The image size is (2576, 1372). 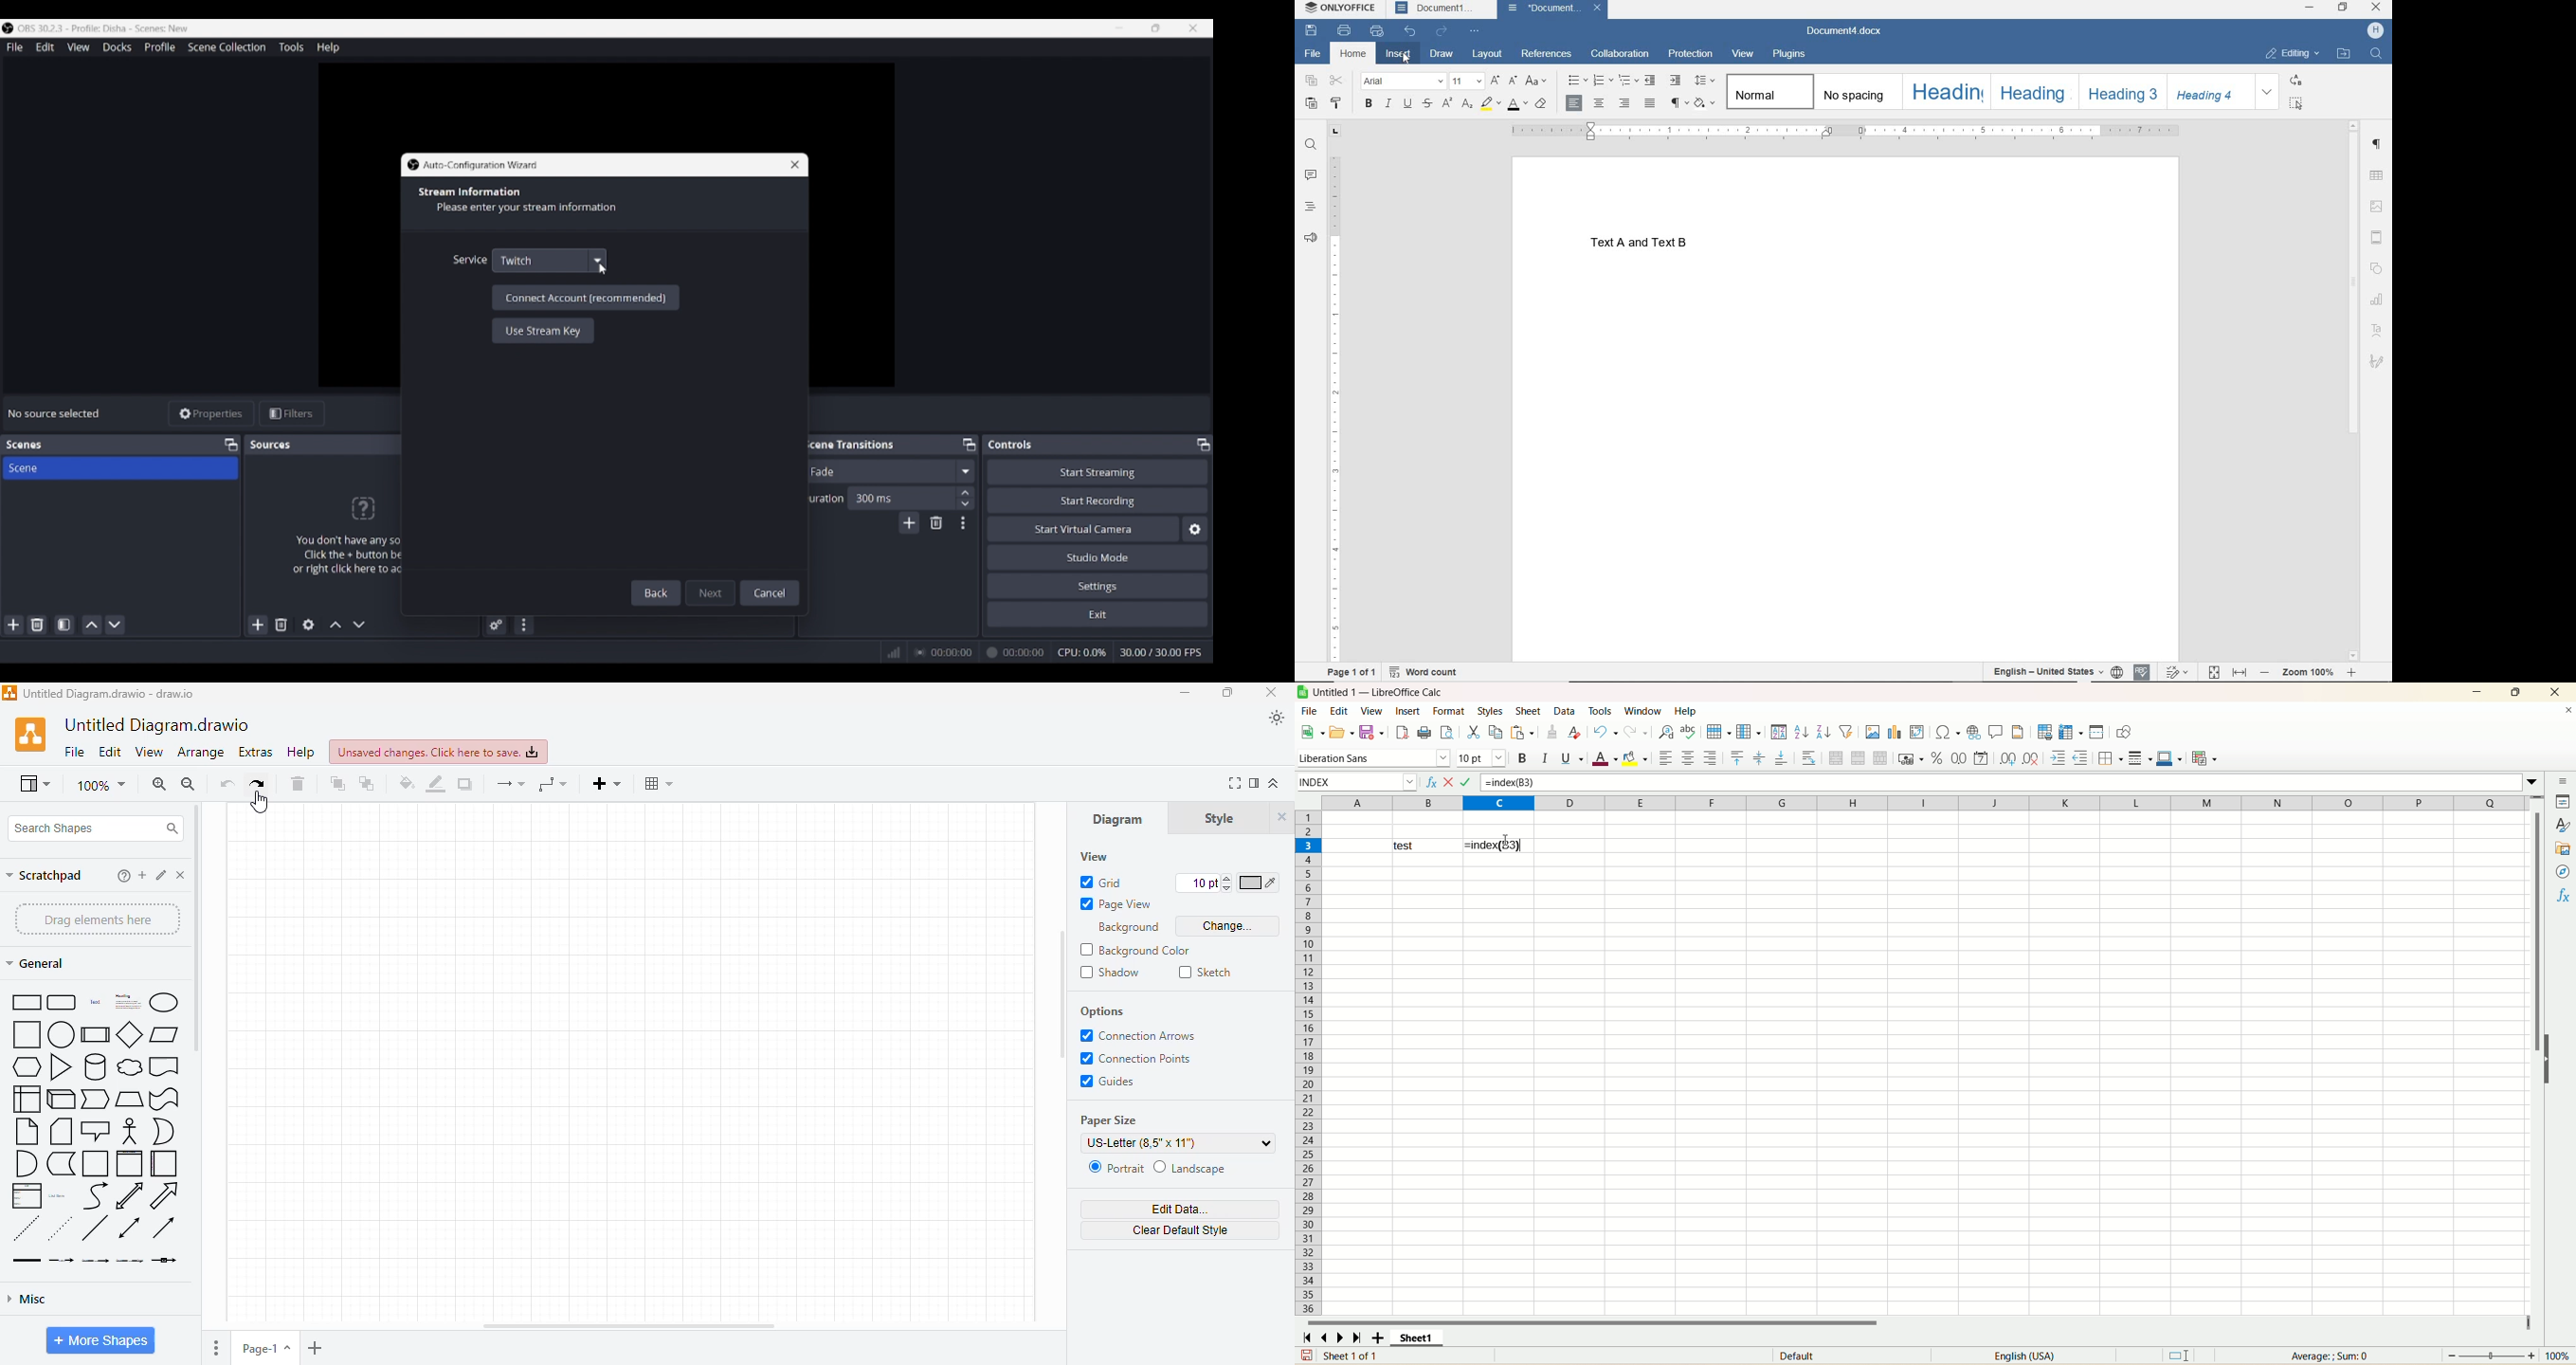 I want to click on TAB STOP, so click(x=1335, y=131).